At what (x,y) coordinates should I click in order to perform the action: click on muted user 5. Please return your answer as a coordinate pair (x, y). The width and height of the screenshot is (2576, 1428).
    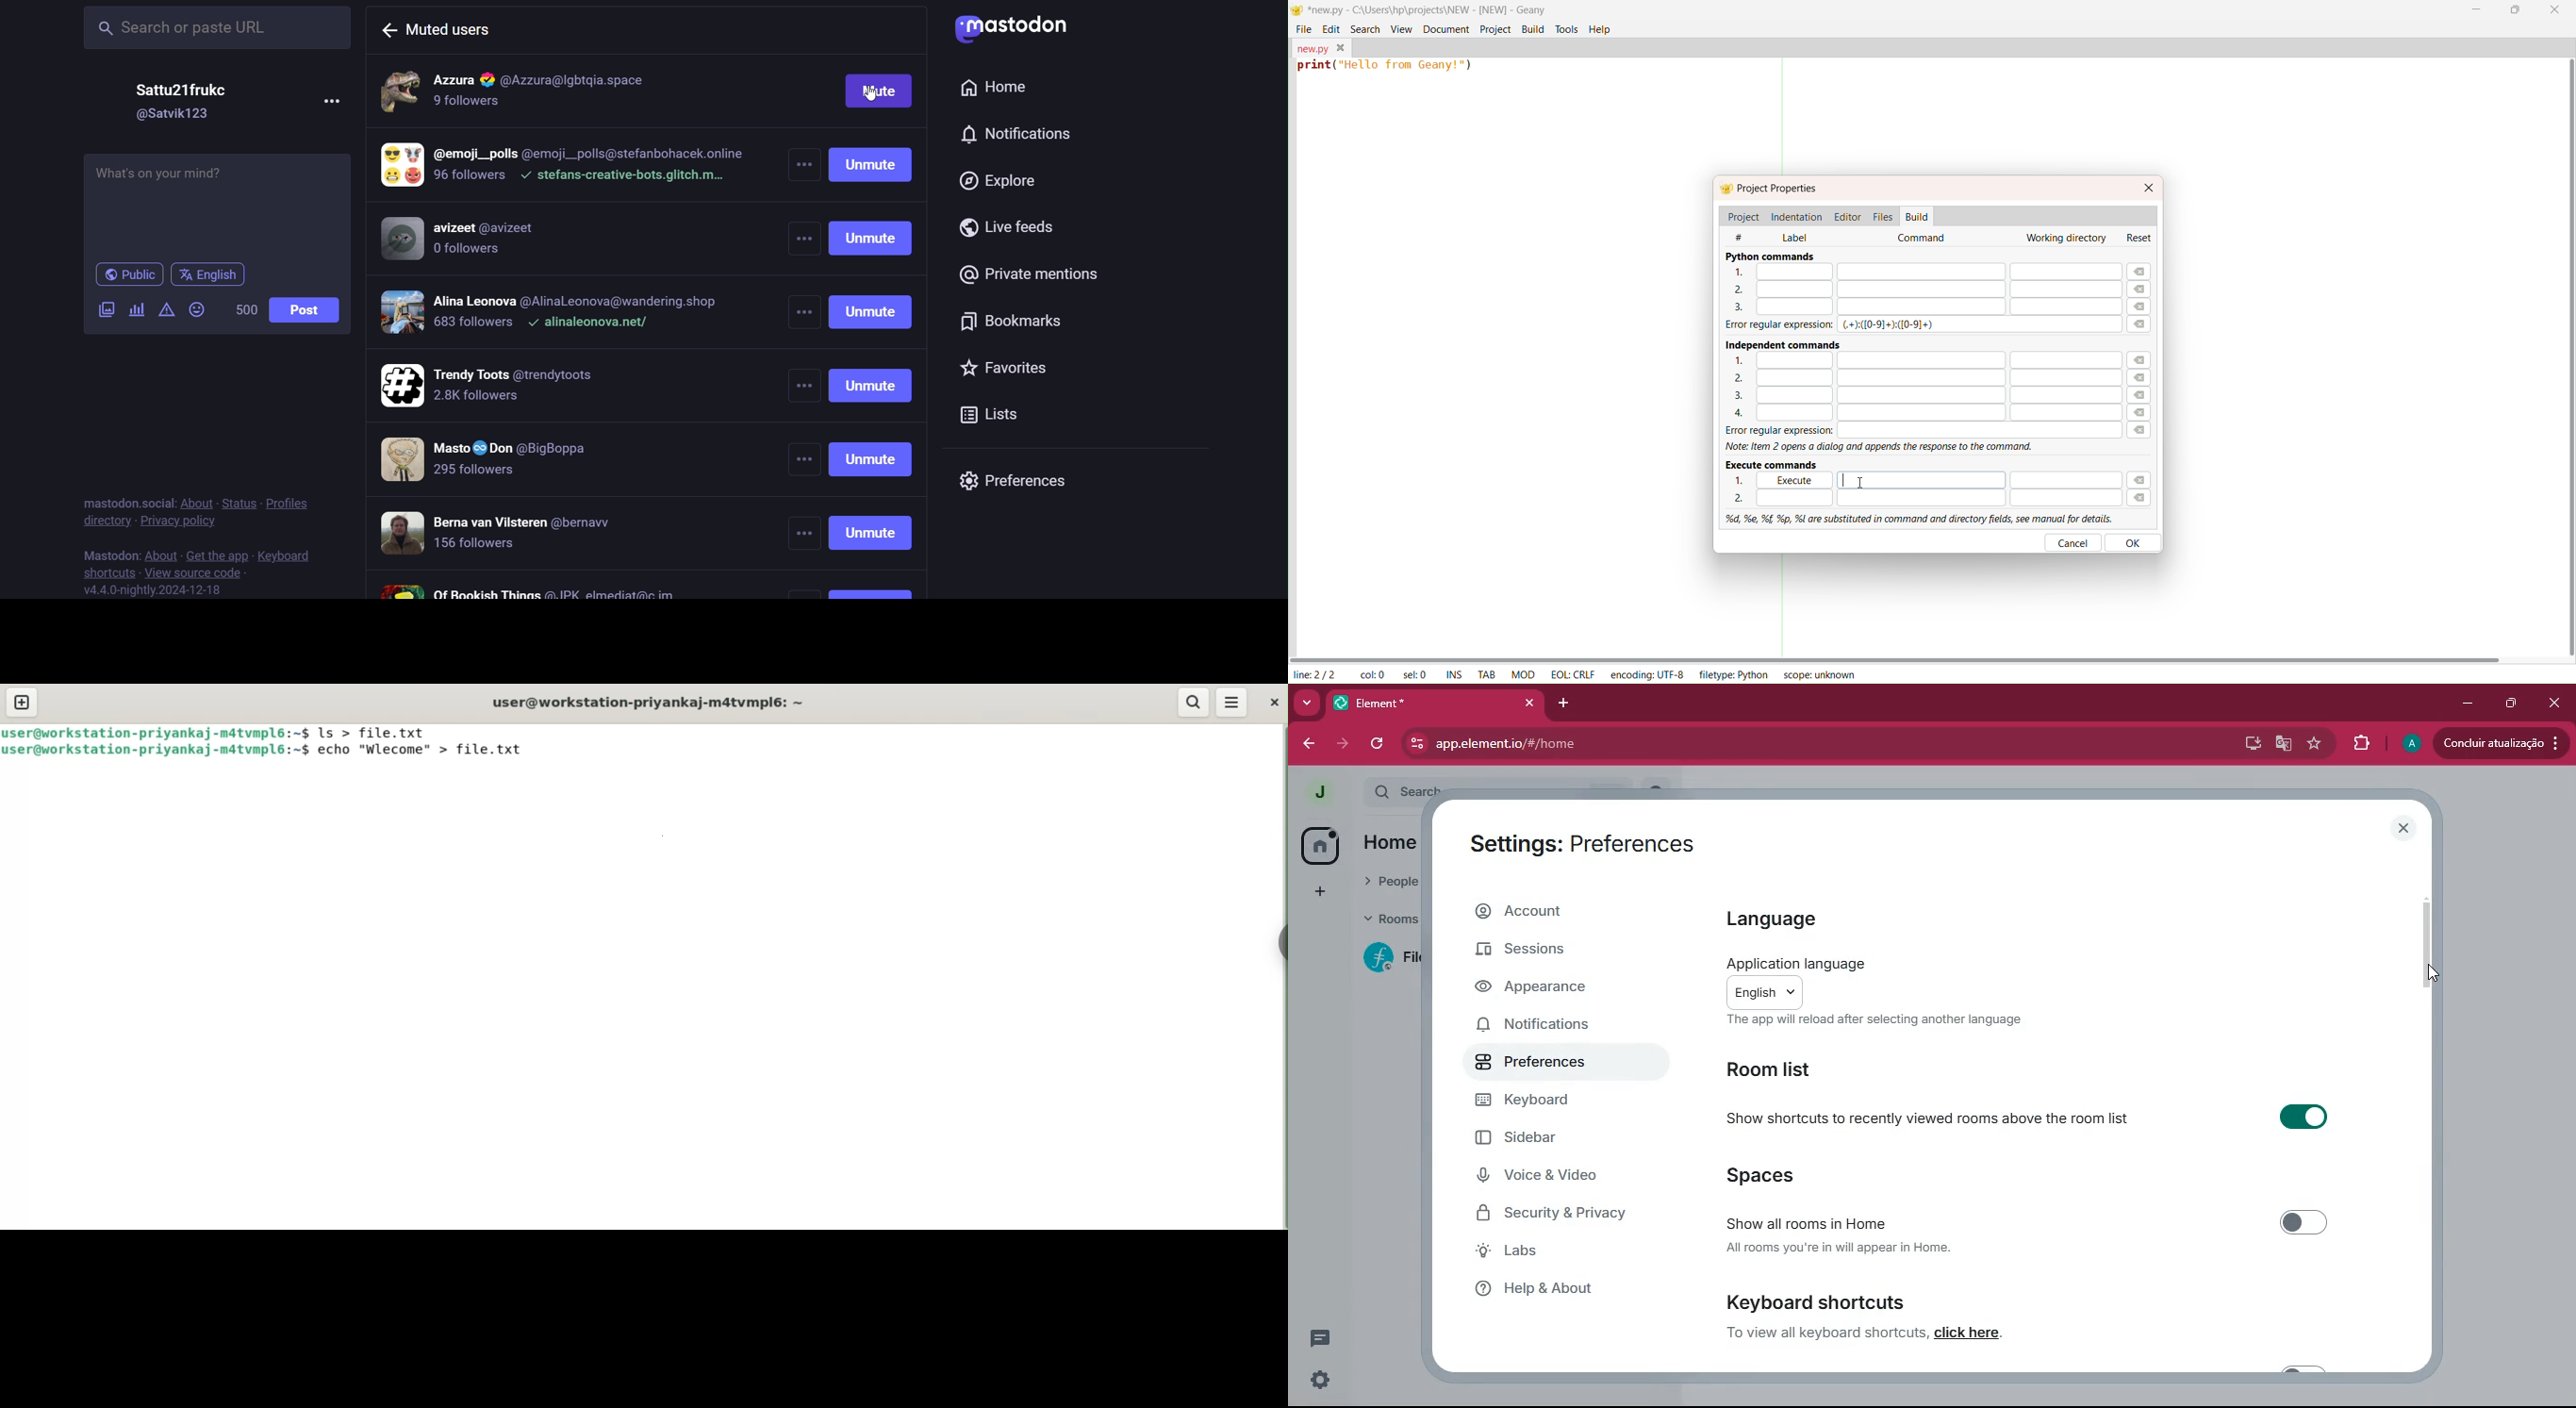
    Looking at the image, I should click on (529, 386).